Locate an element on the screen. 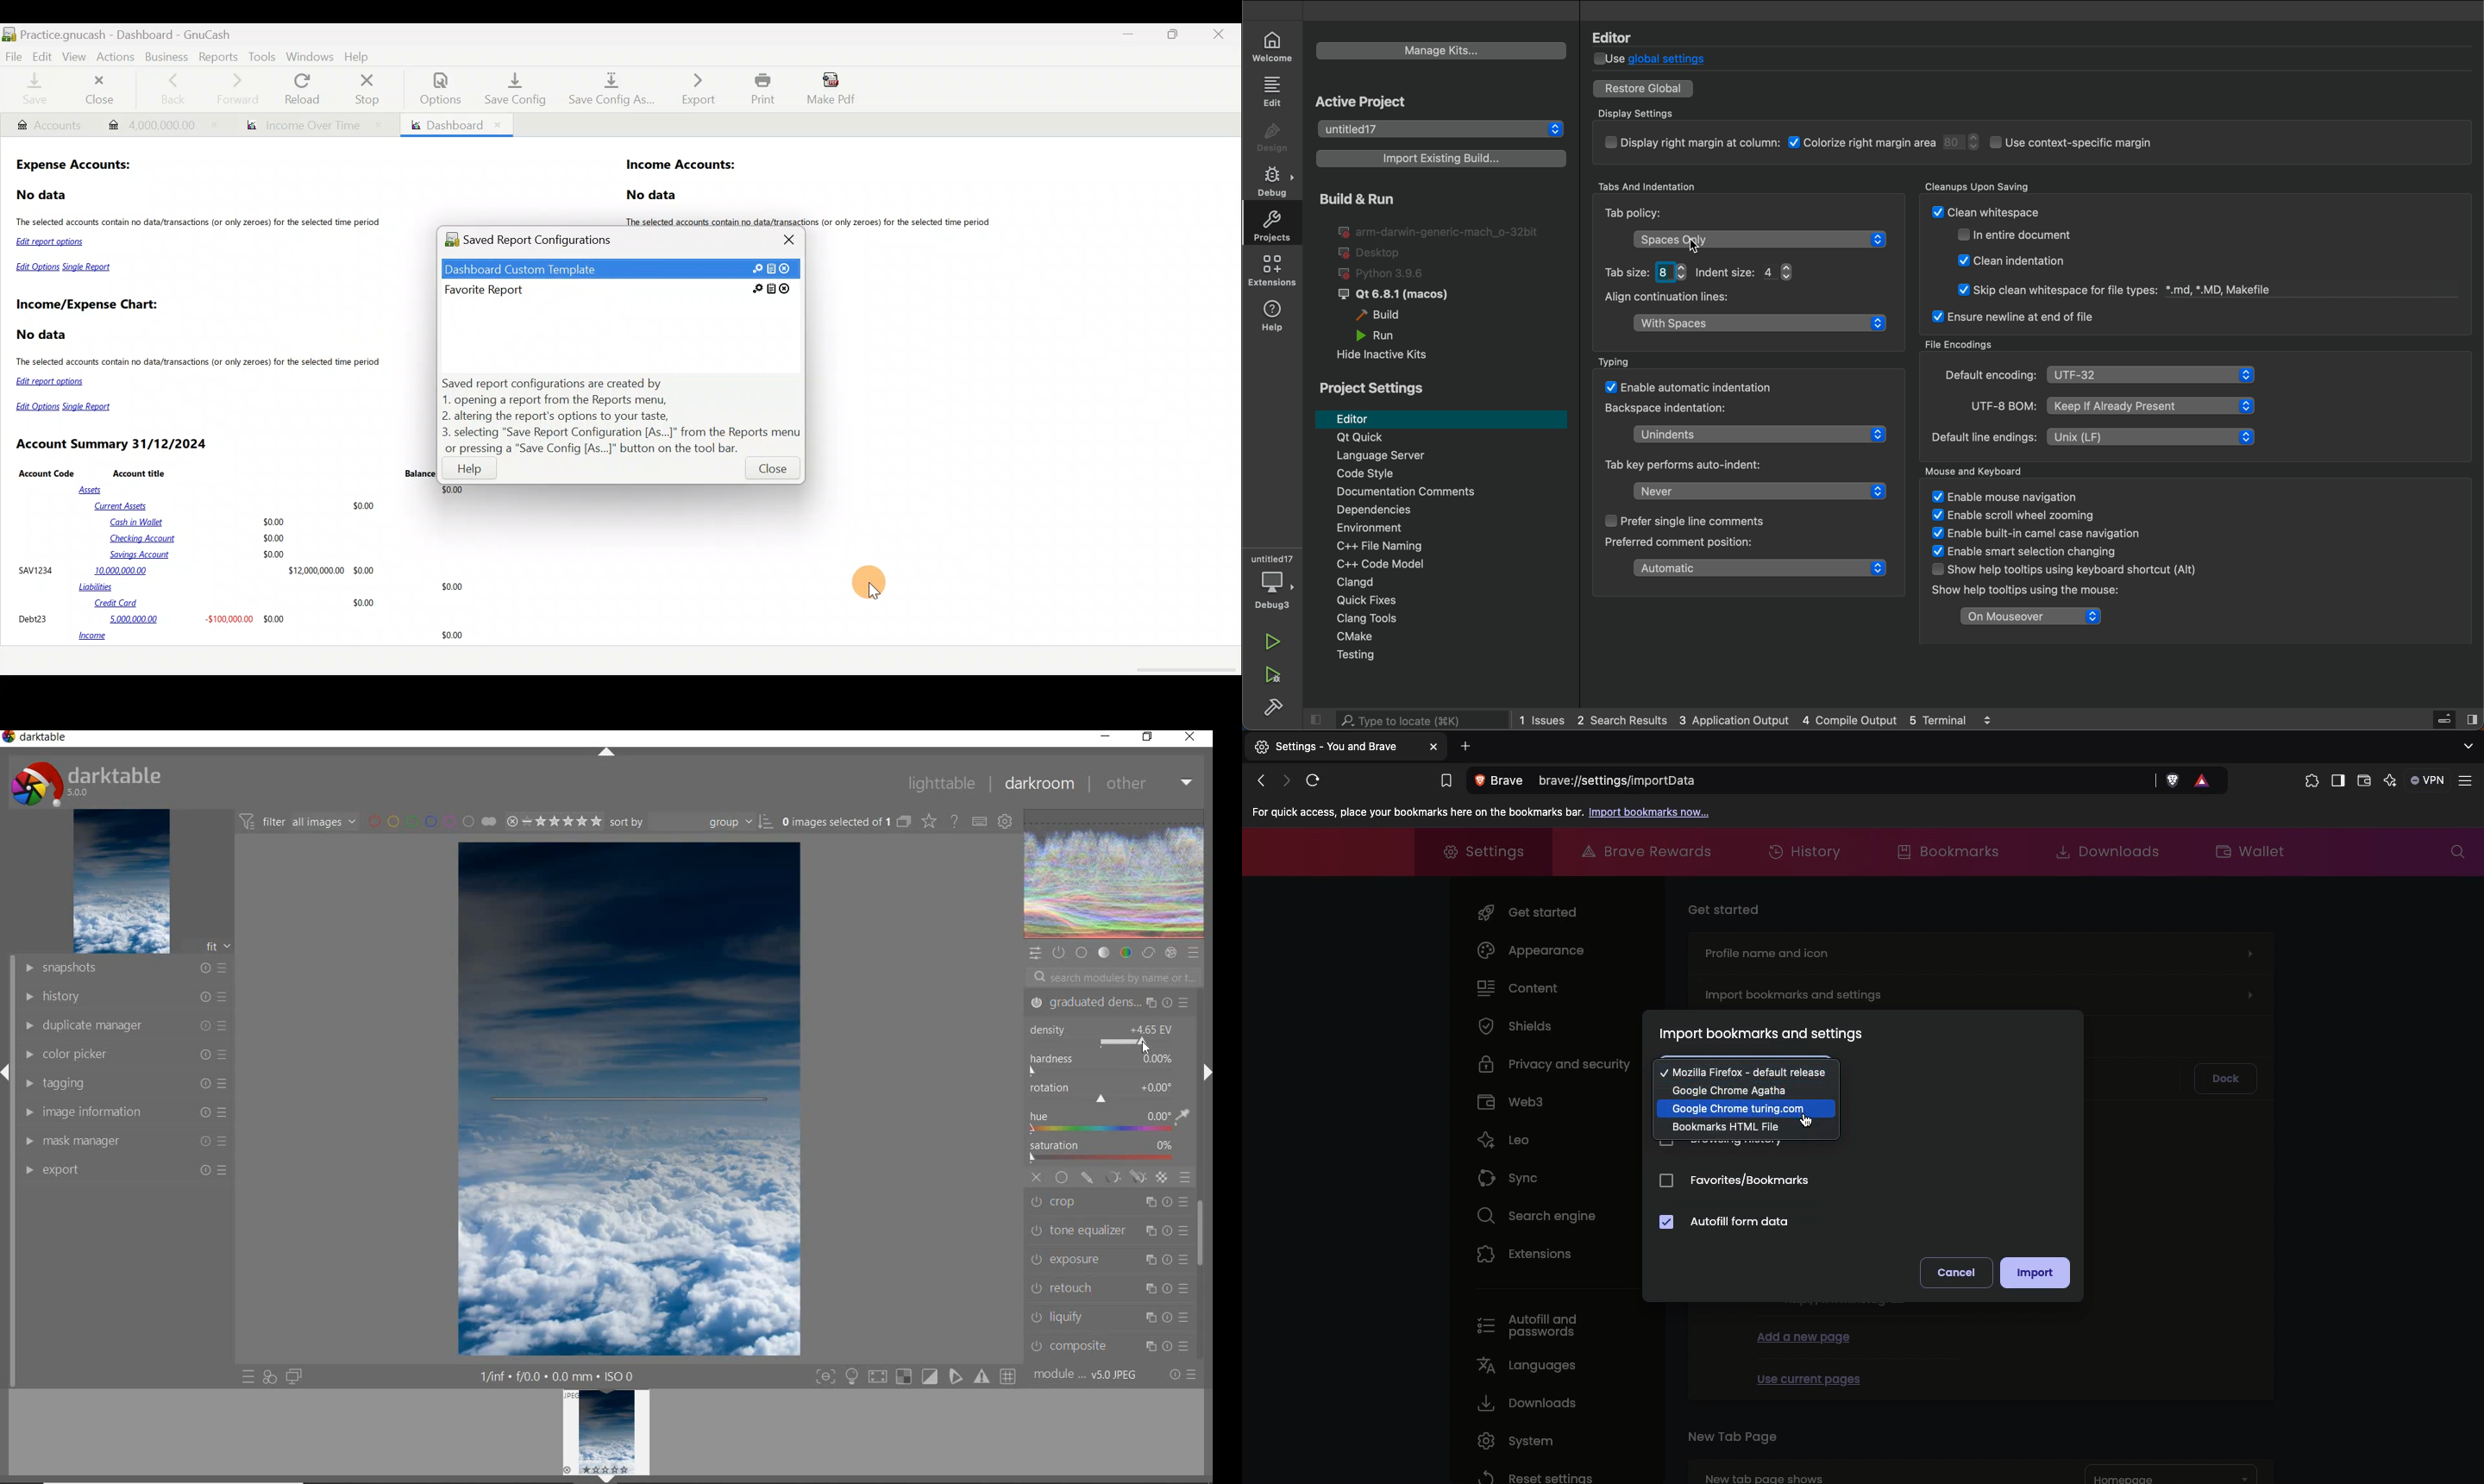  help is located at coordinates (1276, 319).